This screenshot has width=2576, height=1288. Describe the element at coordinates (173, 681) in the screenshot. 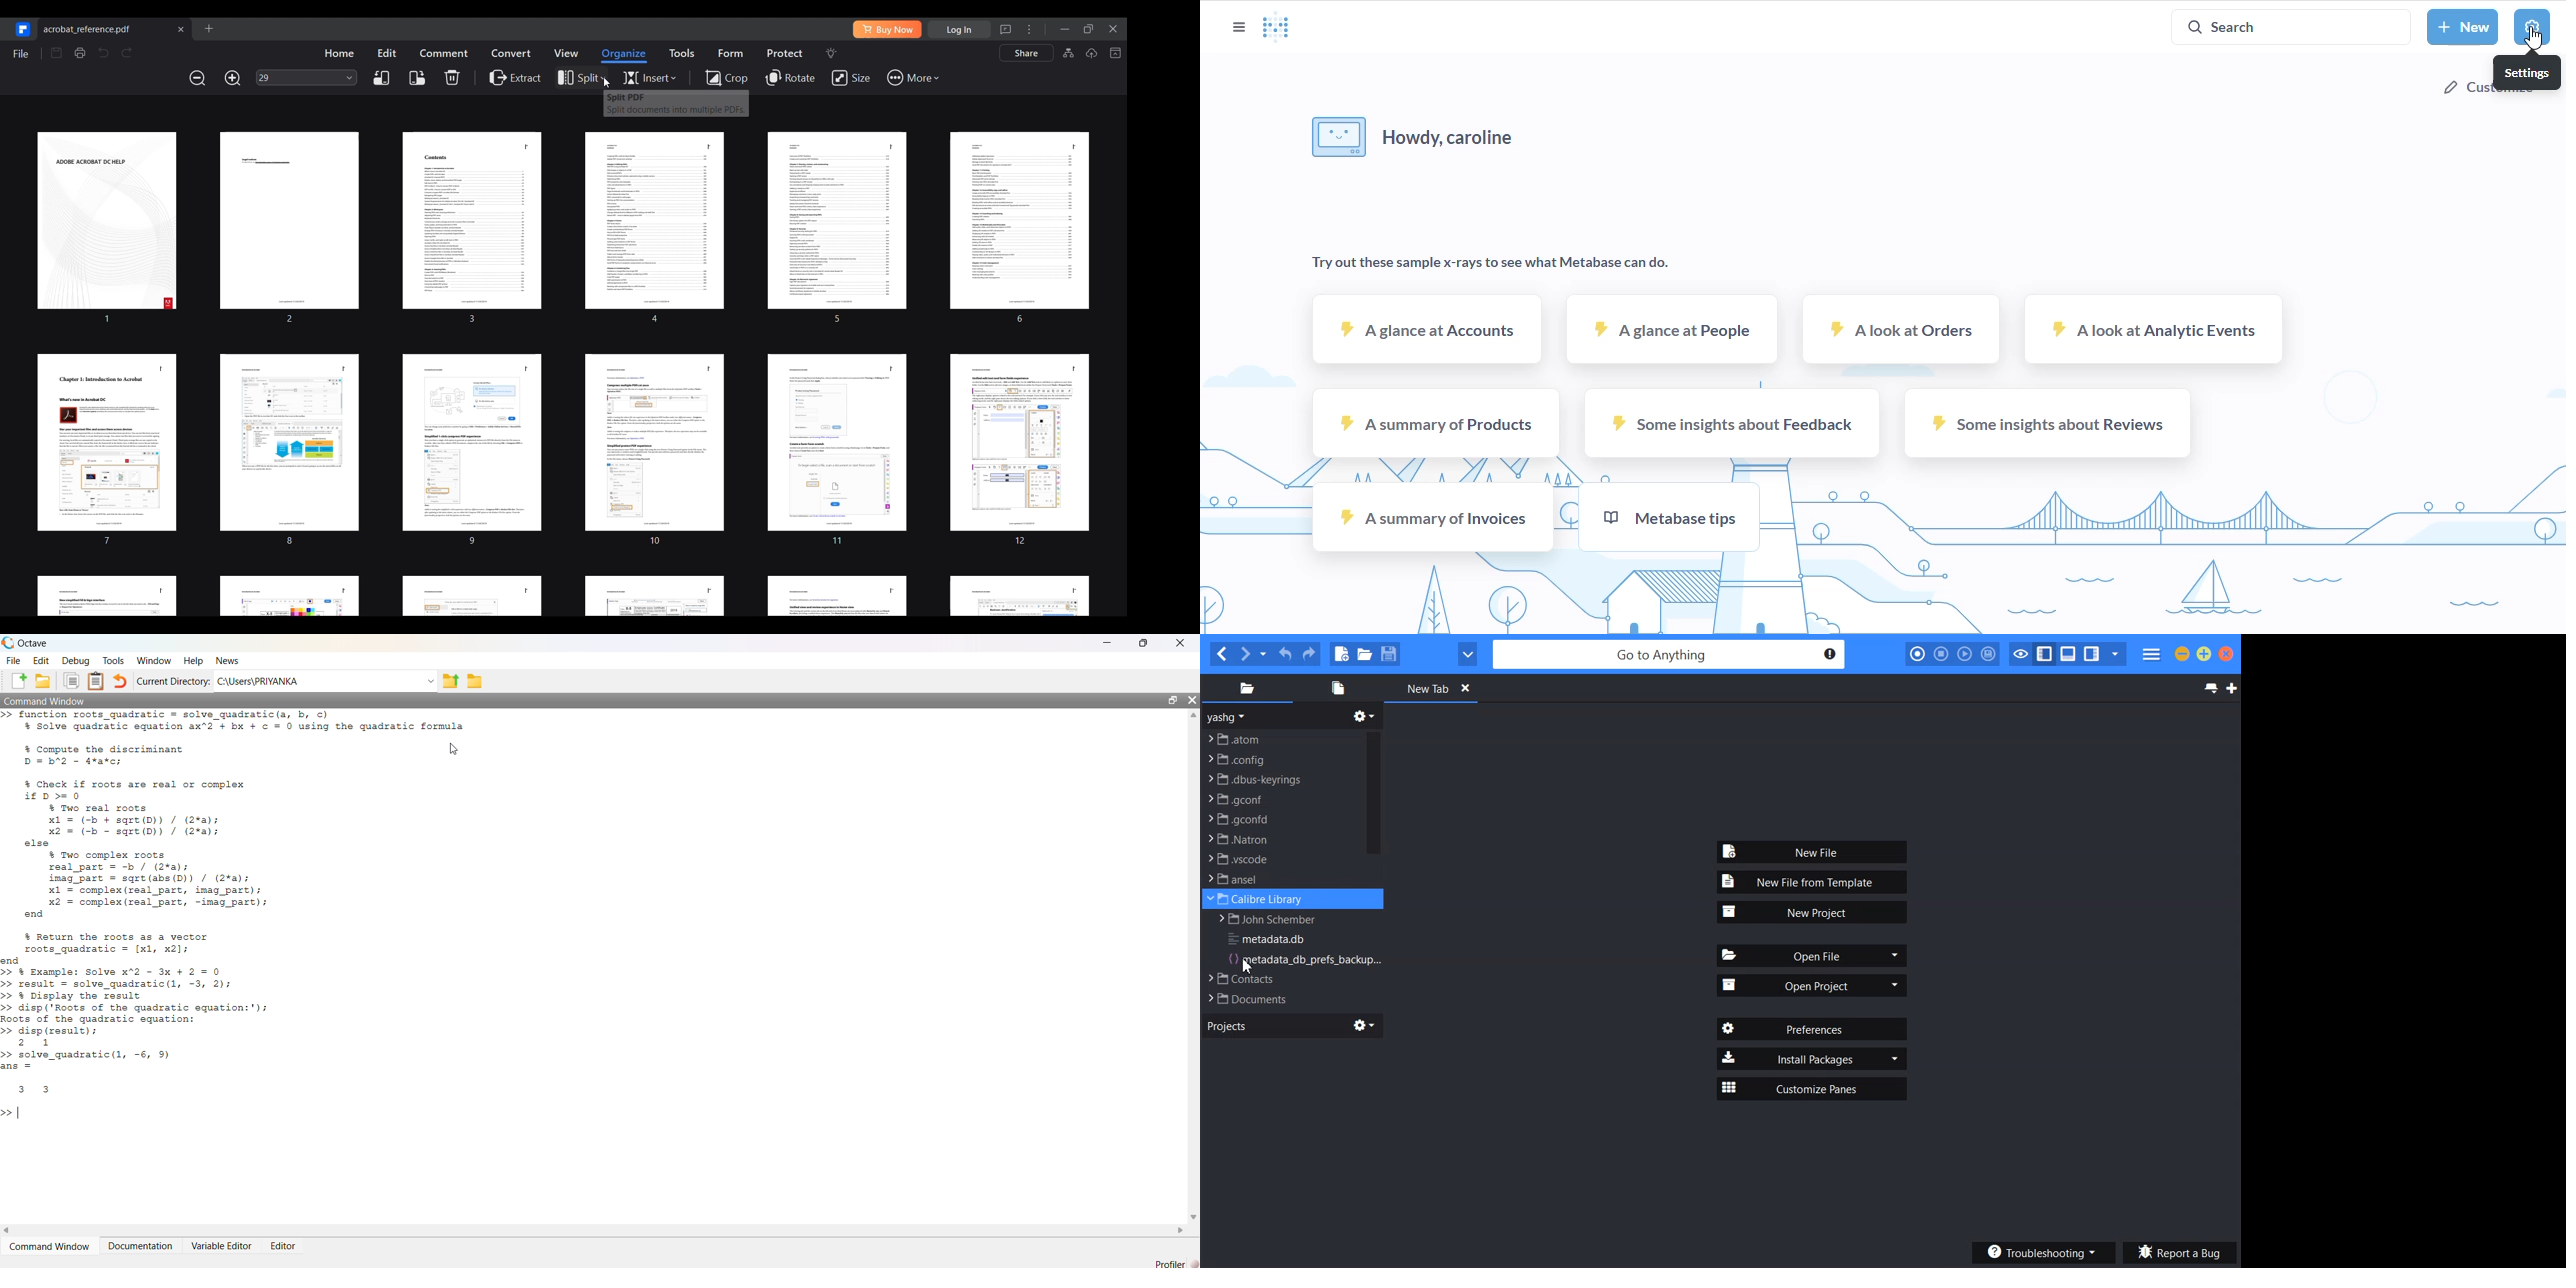

I see `Current Directory:` at that location.